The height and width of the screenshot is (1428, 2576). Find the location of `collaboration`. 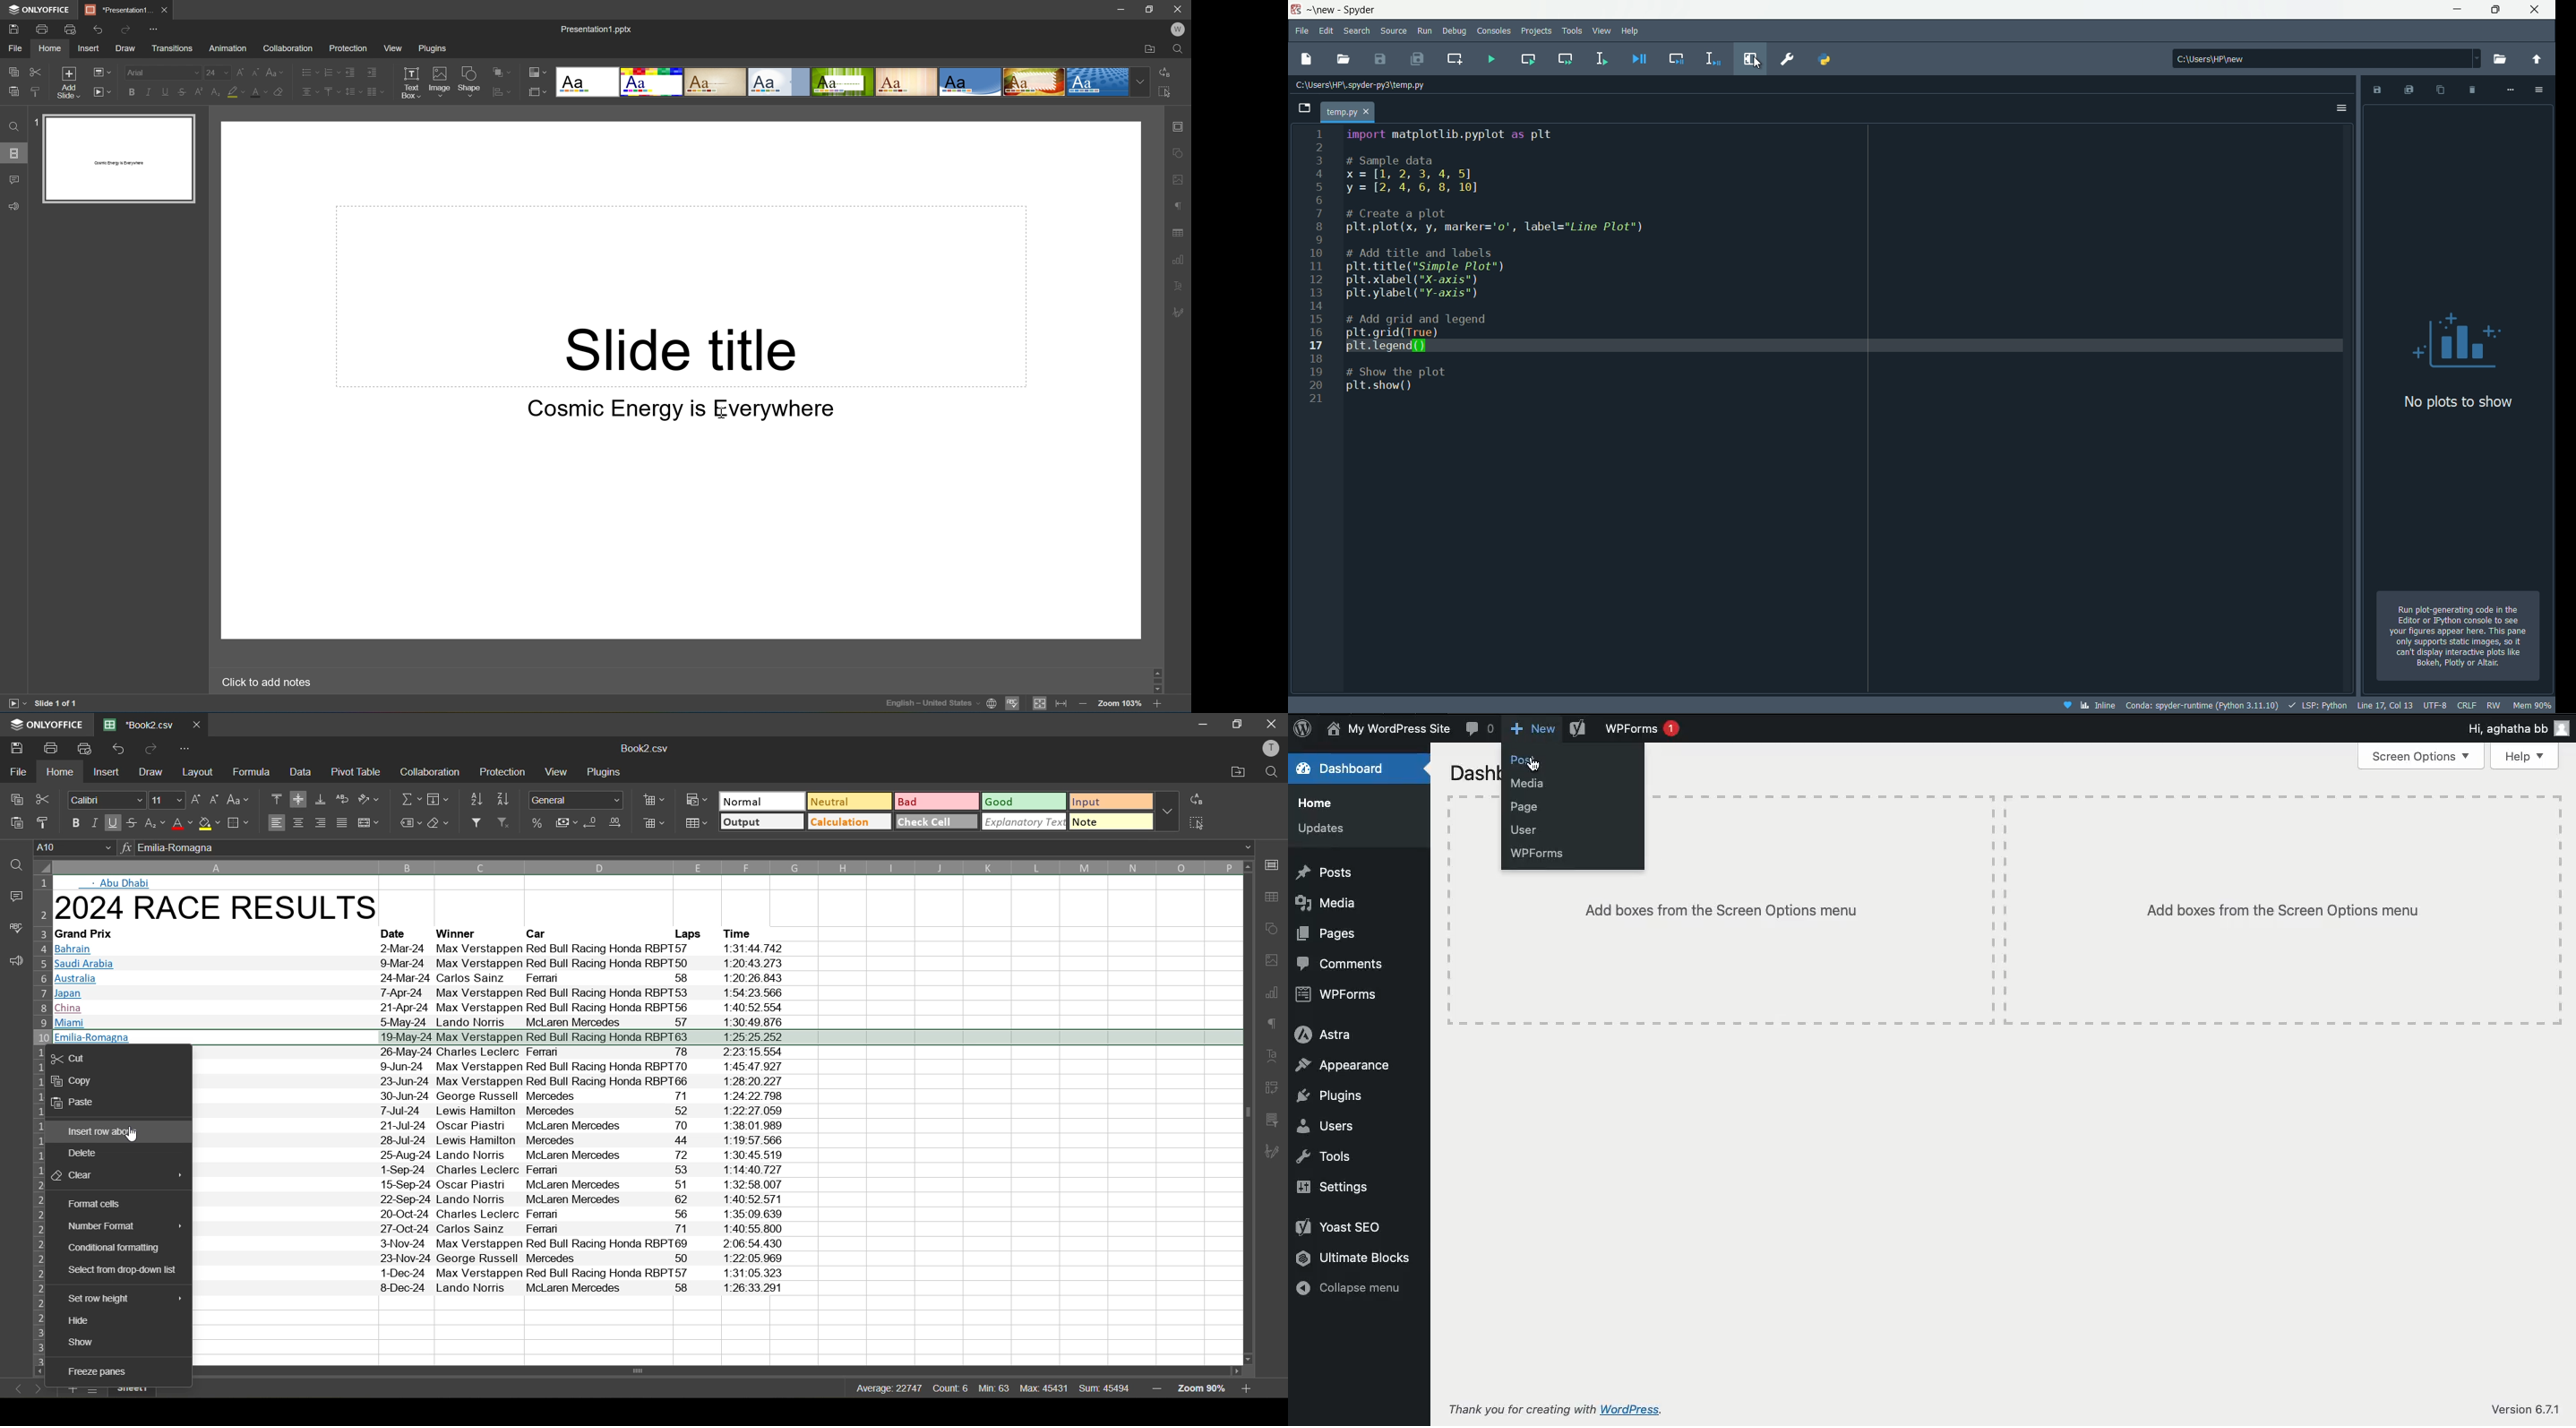

collaboration is located at coordinates (431, 772).